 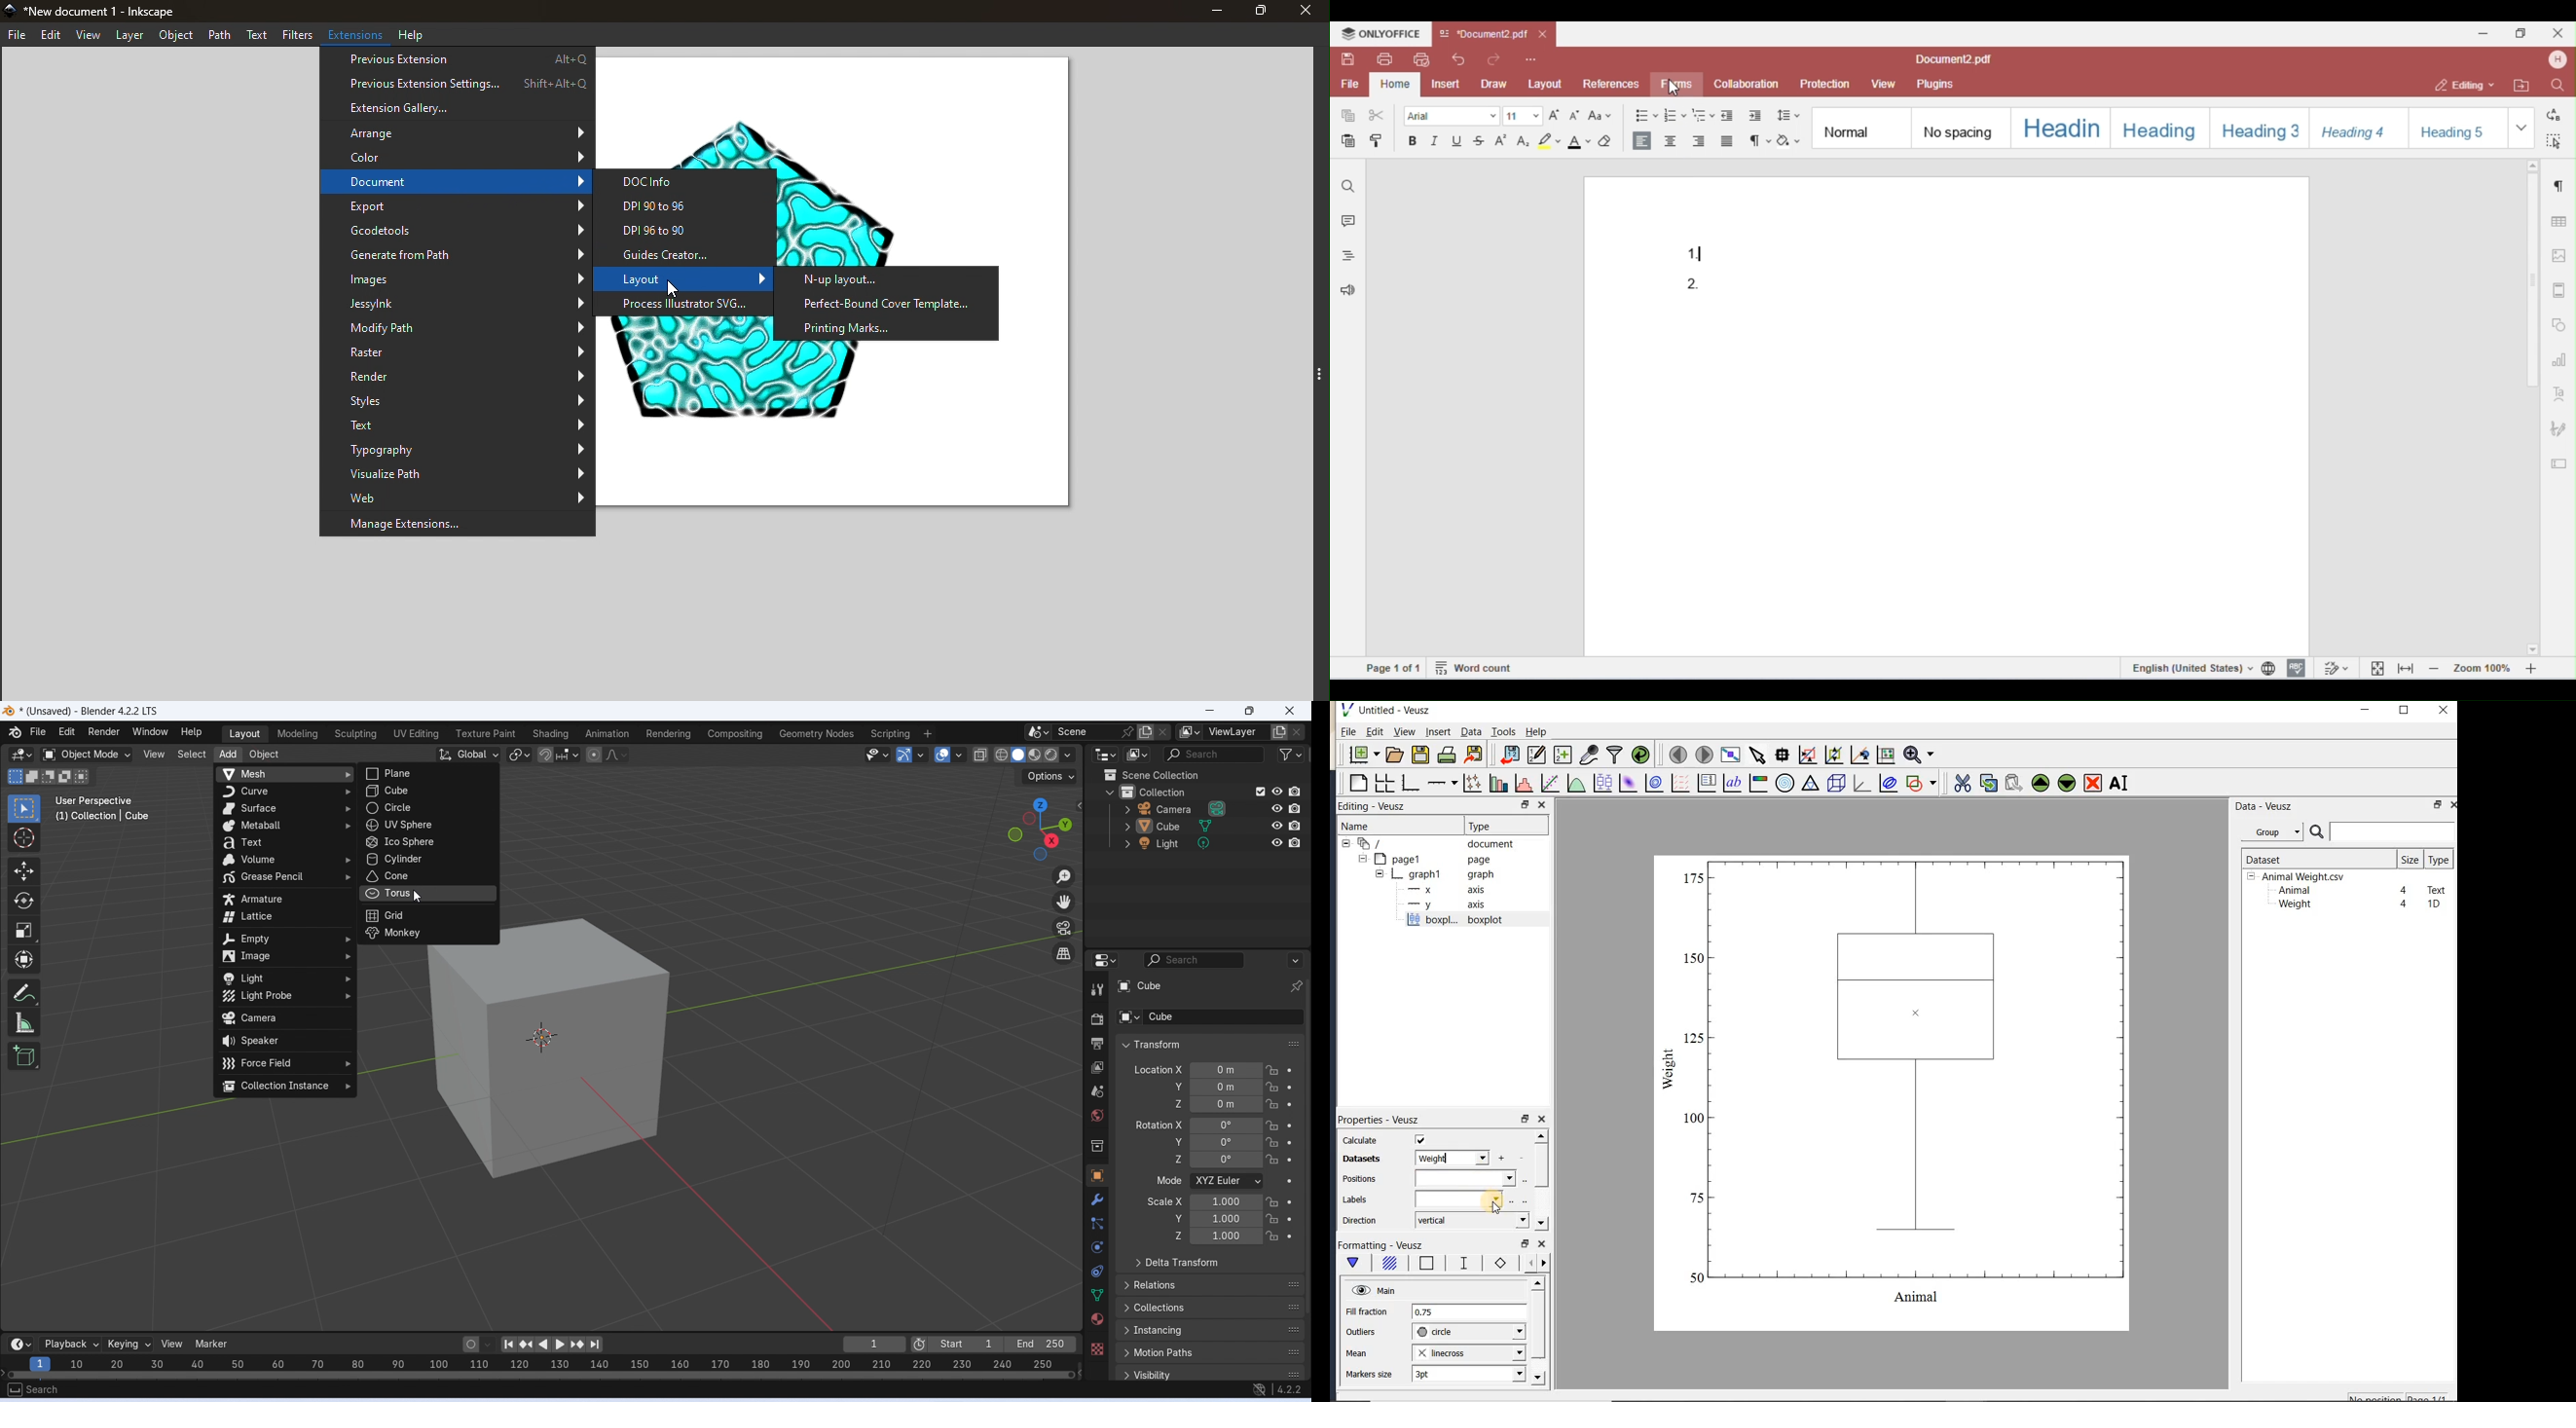 I want to click on Animalweight.csv, so click(x=2299, y=877).